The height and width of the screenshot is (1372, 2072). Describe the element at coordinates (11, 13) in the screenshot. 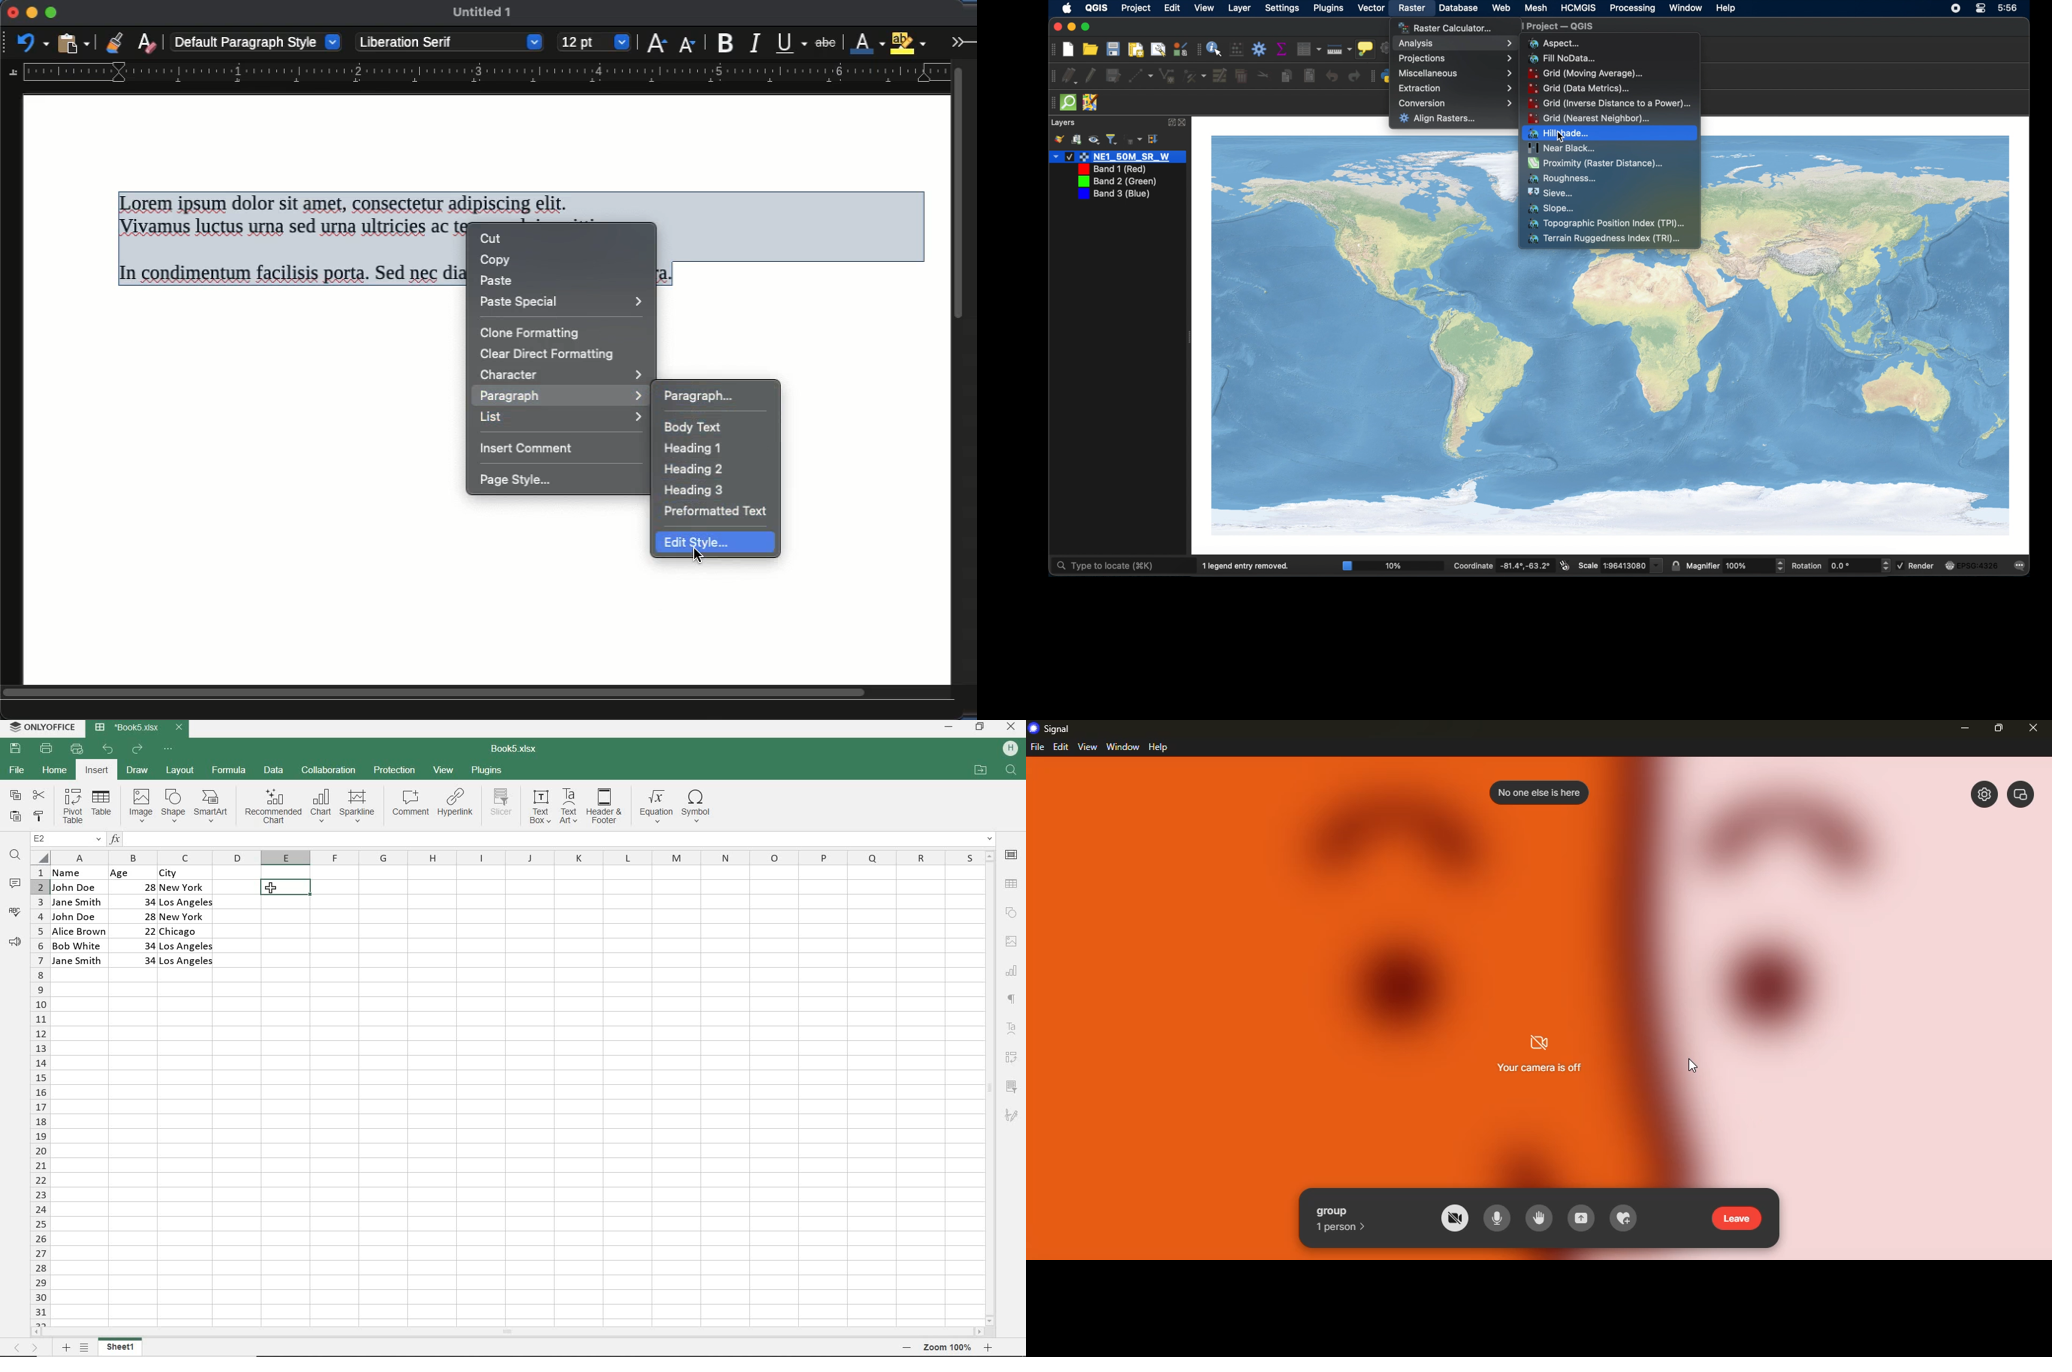

I see `close` at that location.